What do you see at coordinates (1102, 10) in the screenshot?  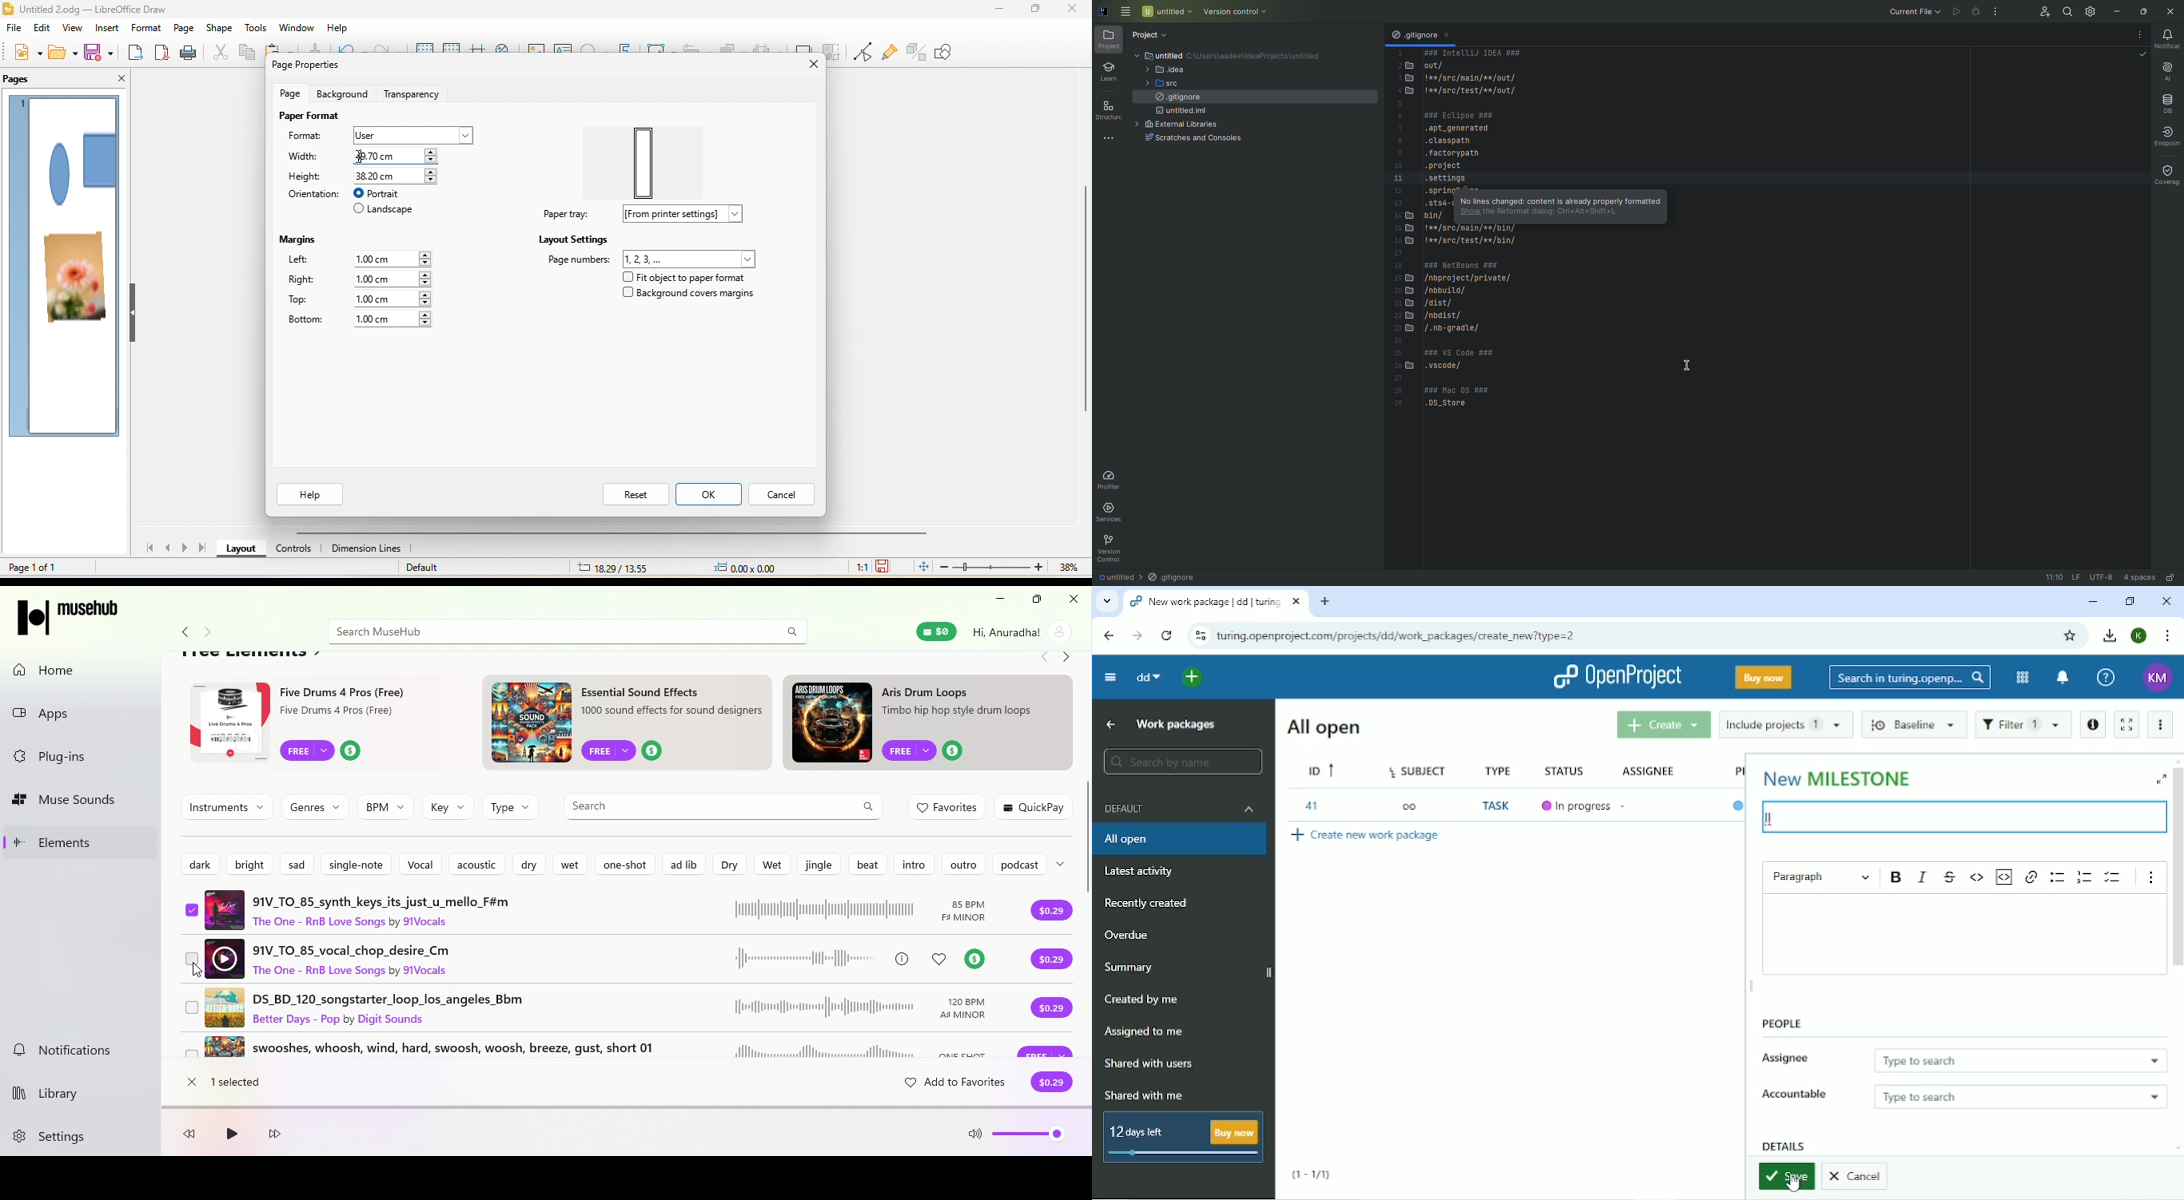 I see `Application logo` at bounding box center [1102, 10].